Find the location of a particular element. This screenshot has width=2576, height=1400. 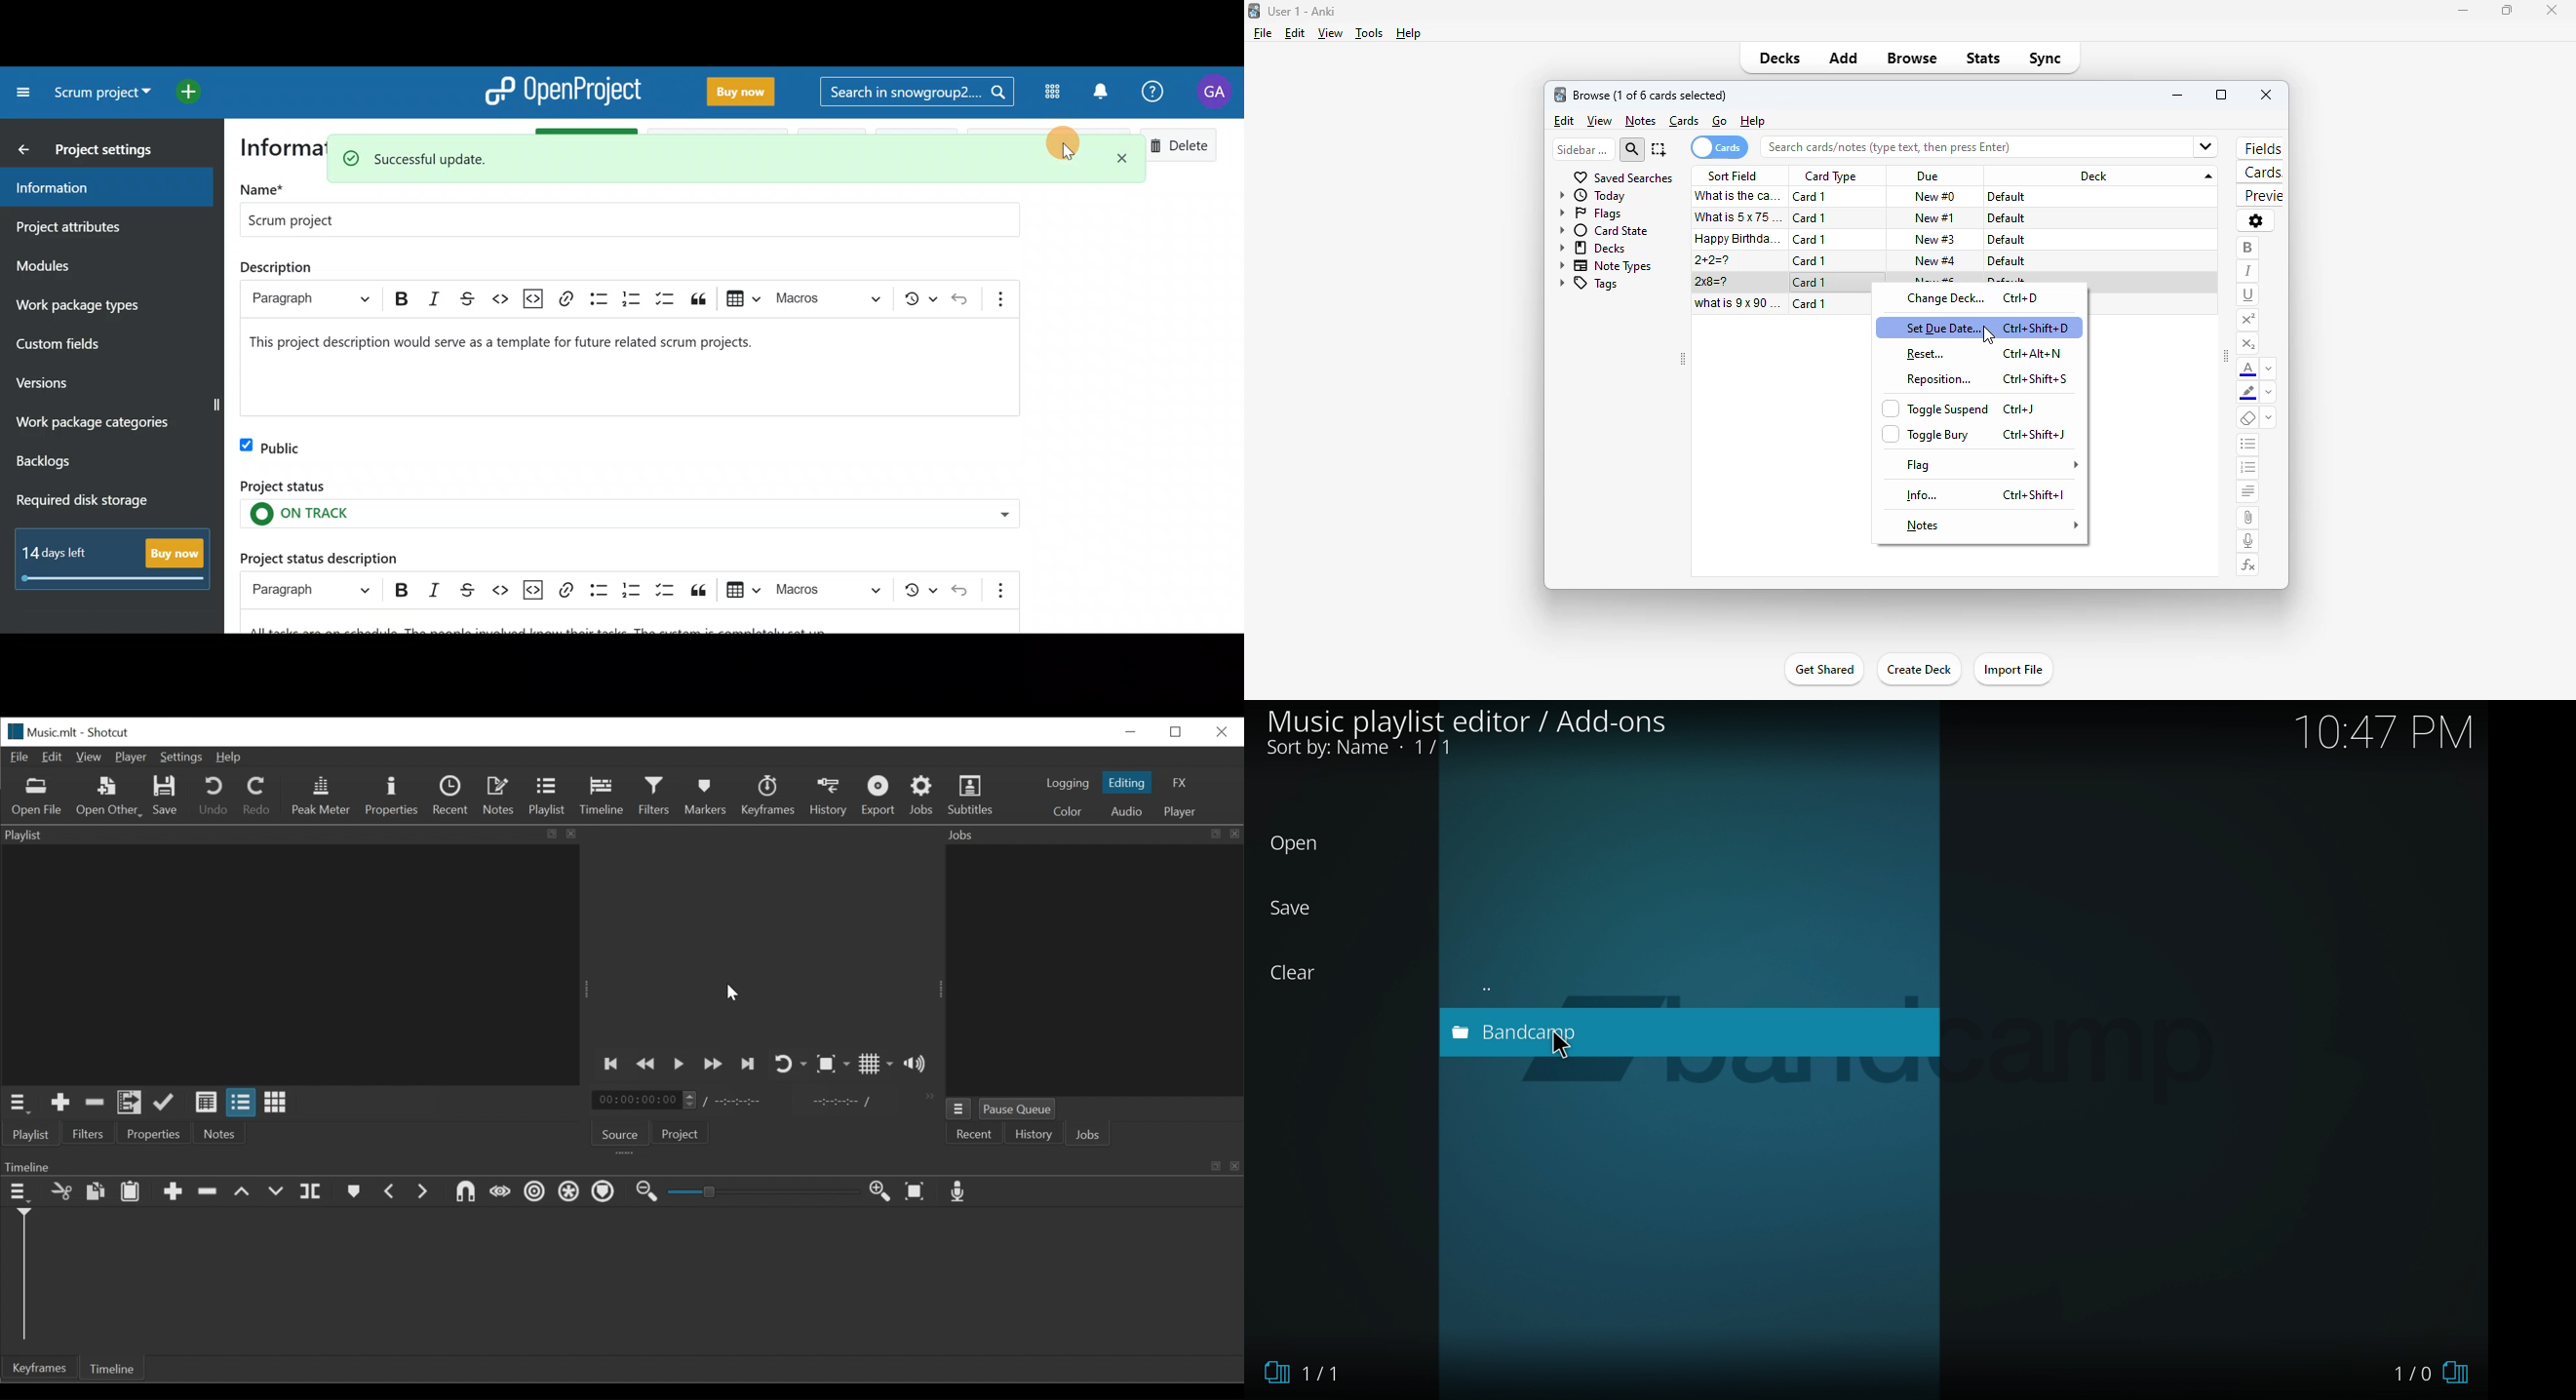

bold is located at coordinates (2247, 248).